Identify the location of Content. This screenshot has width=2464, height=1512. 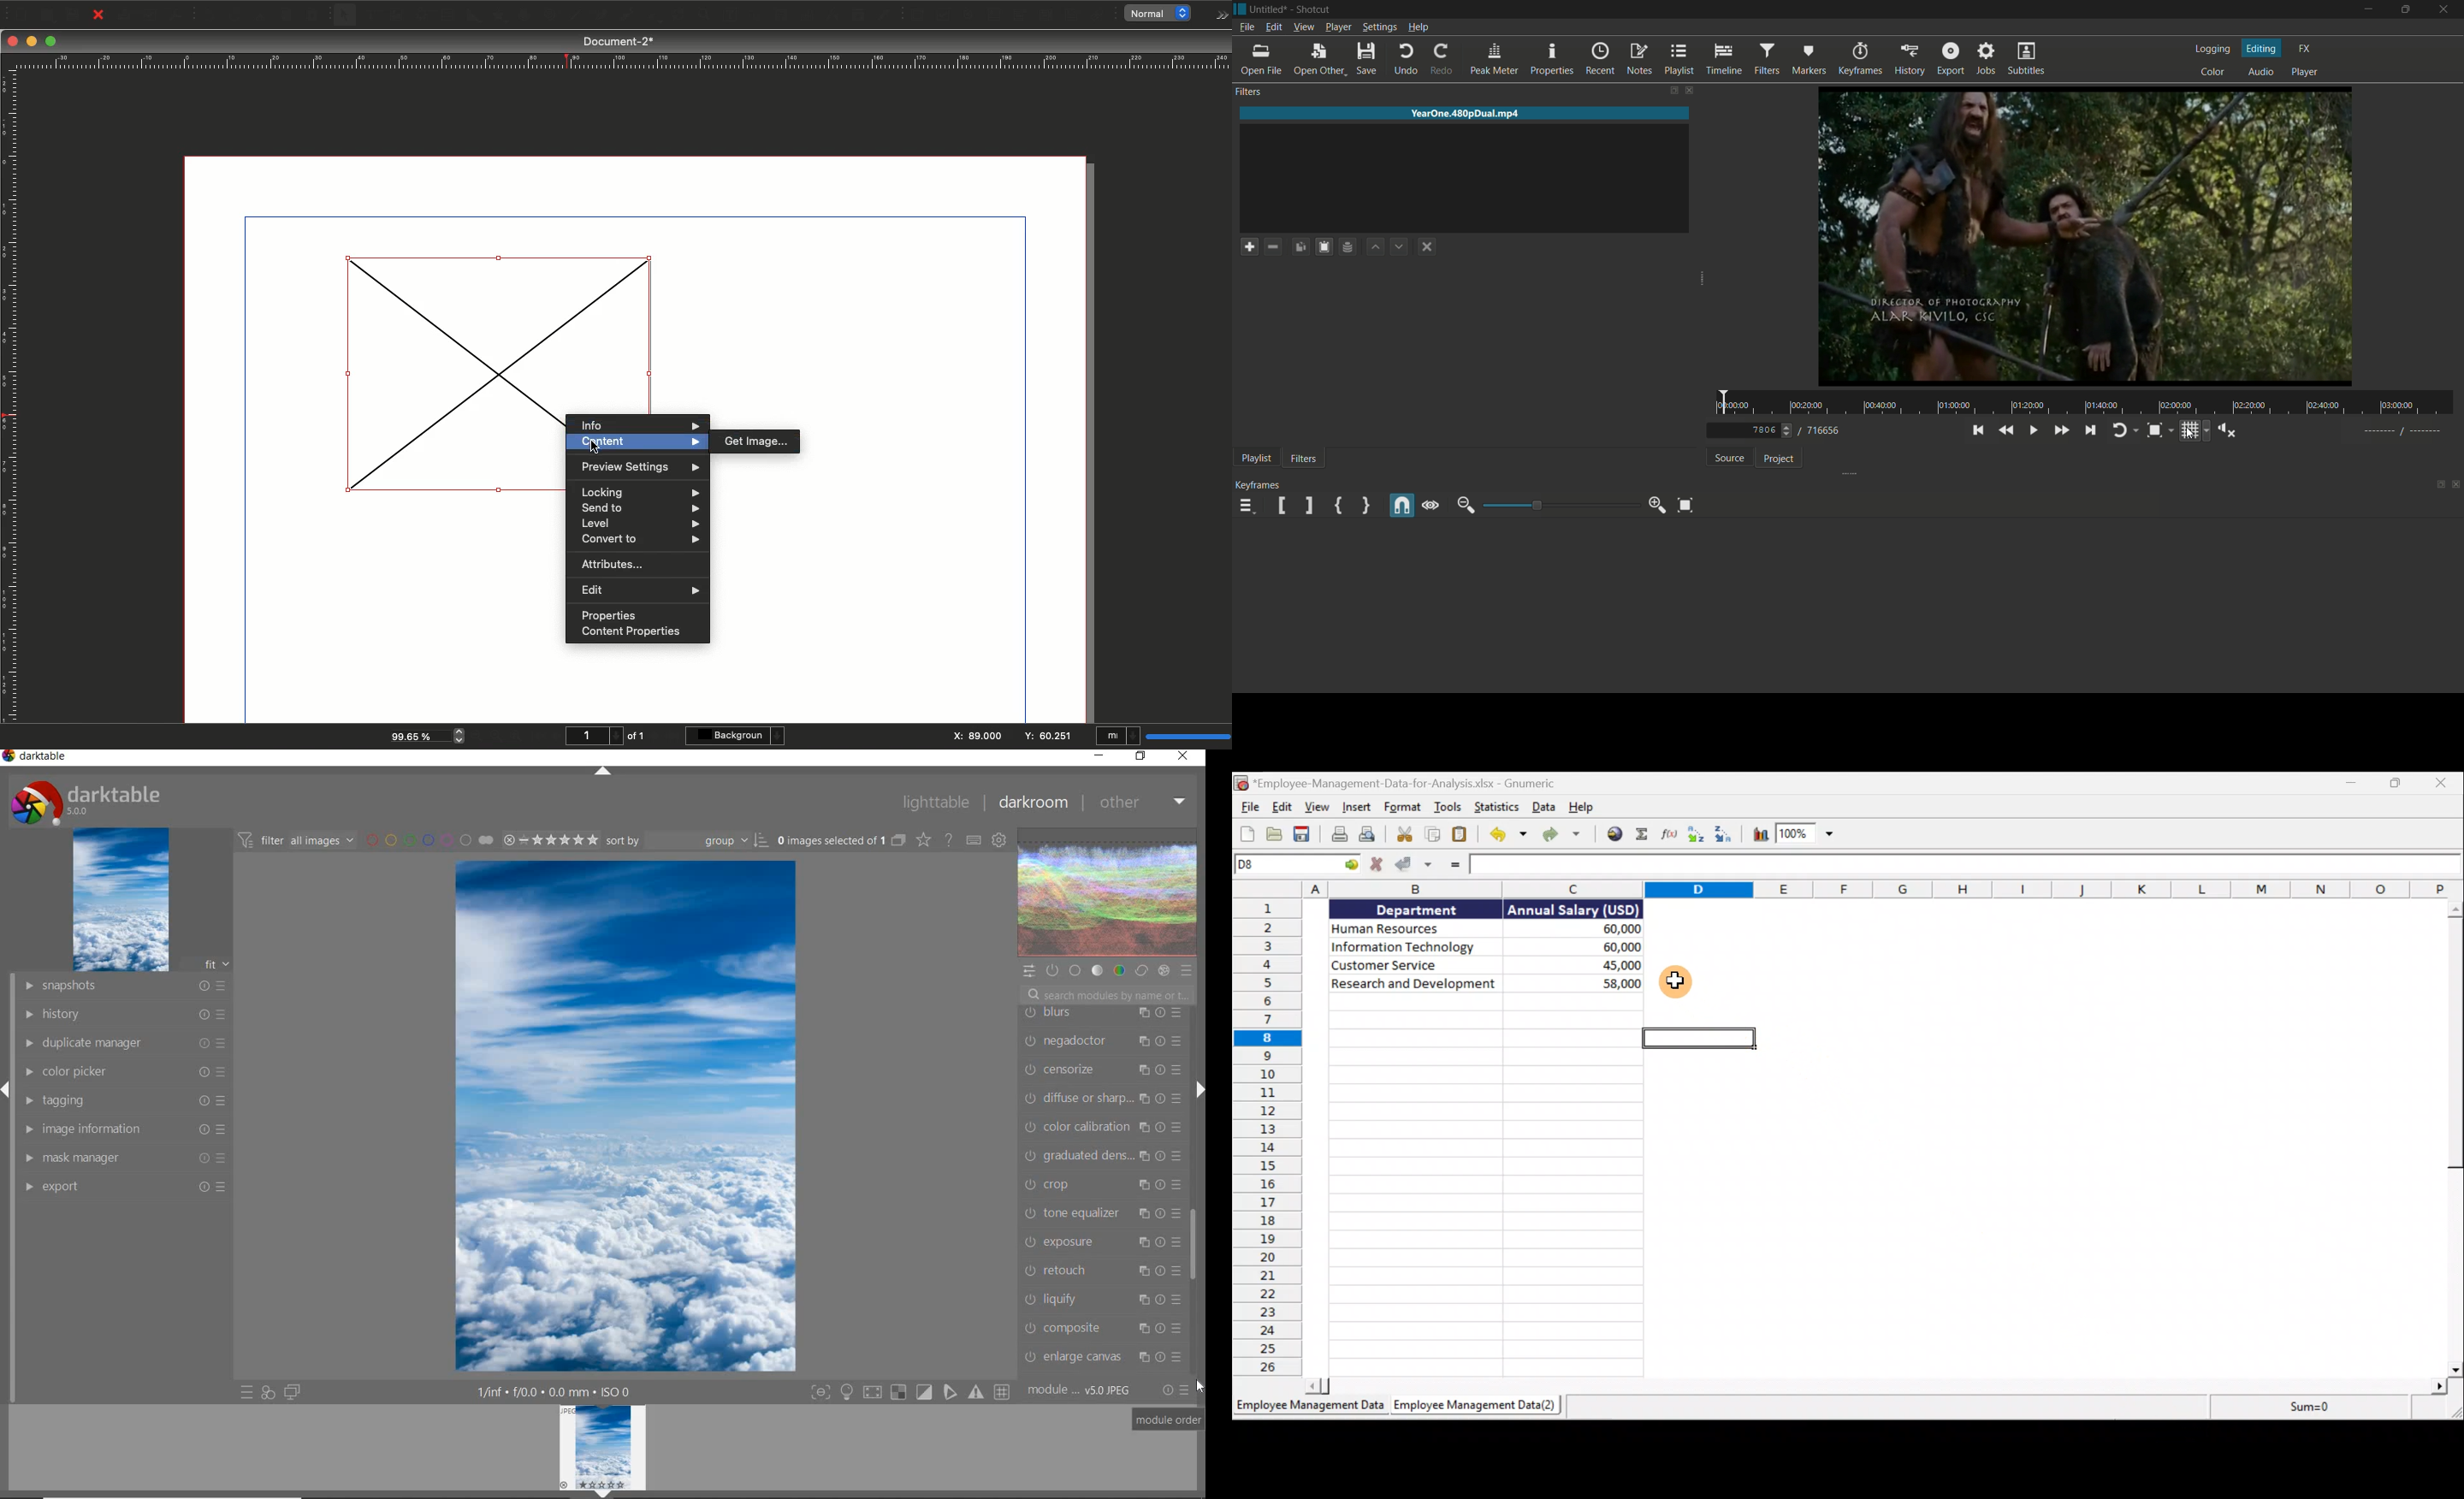
(637, 444).